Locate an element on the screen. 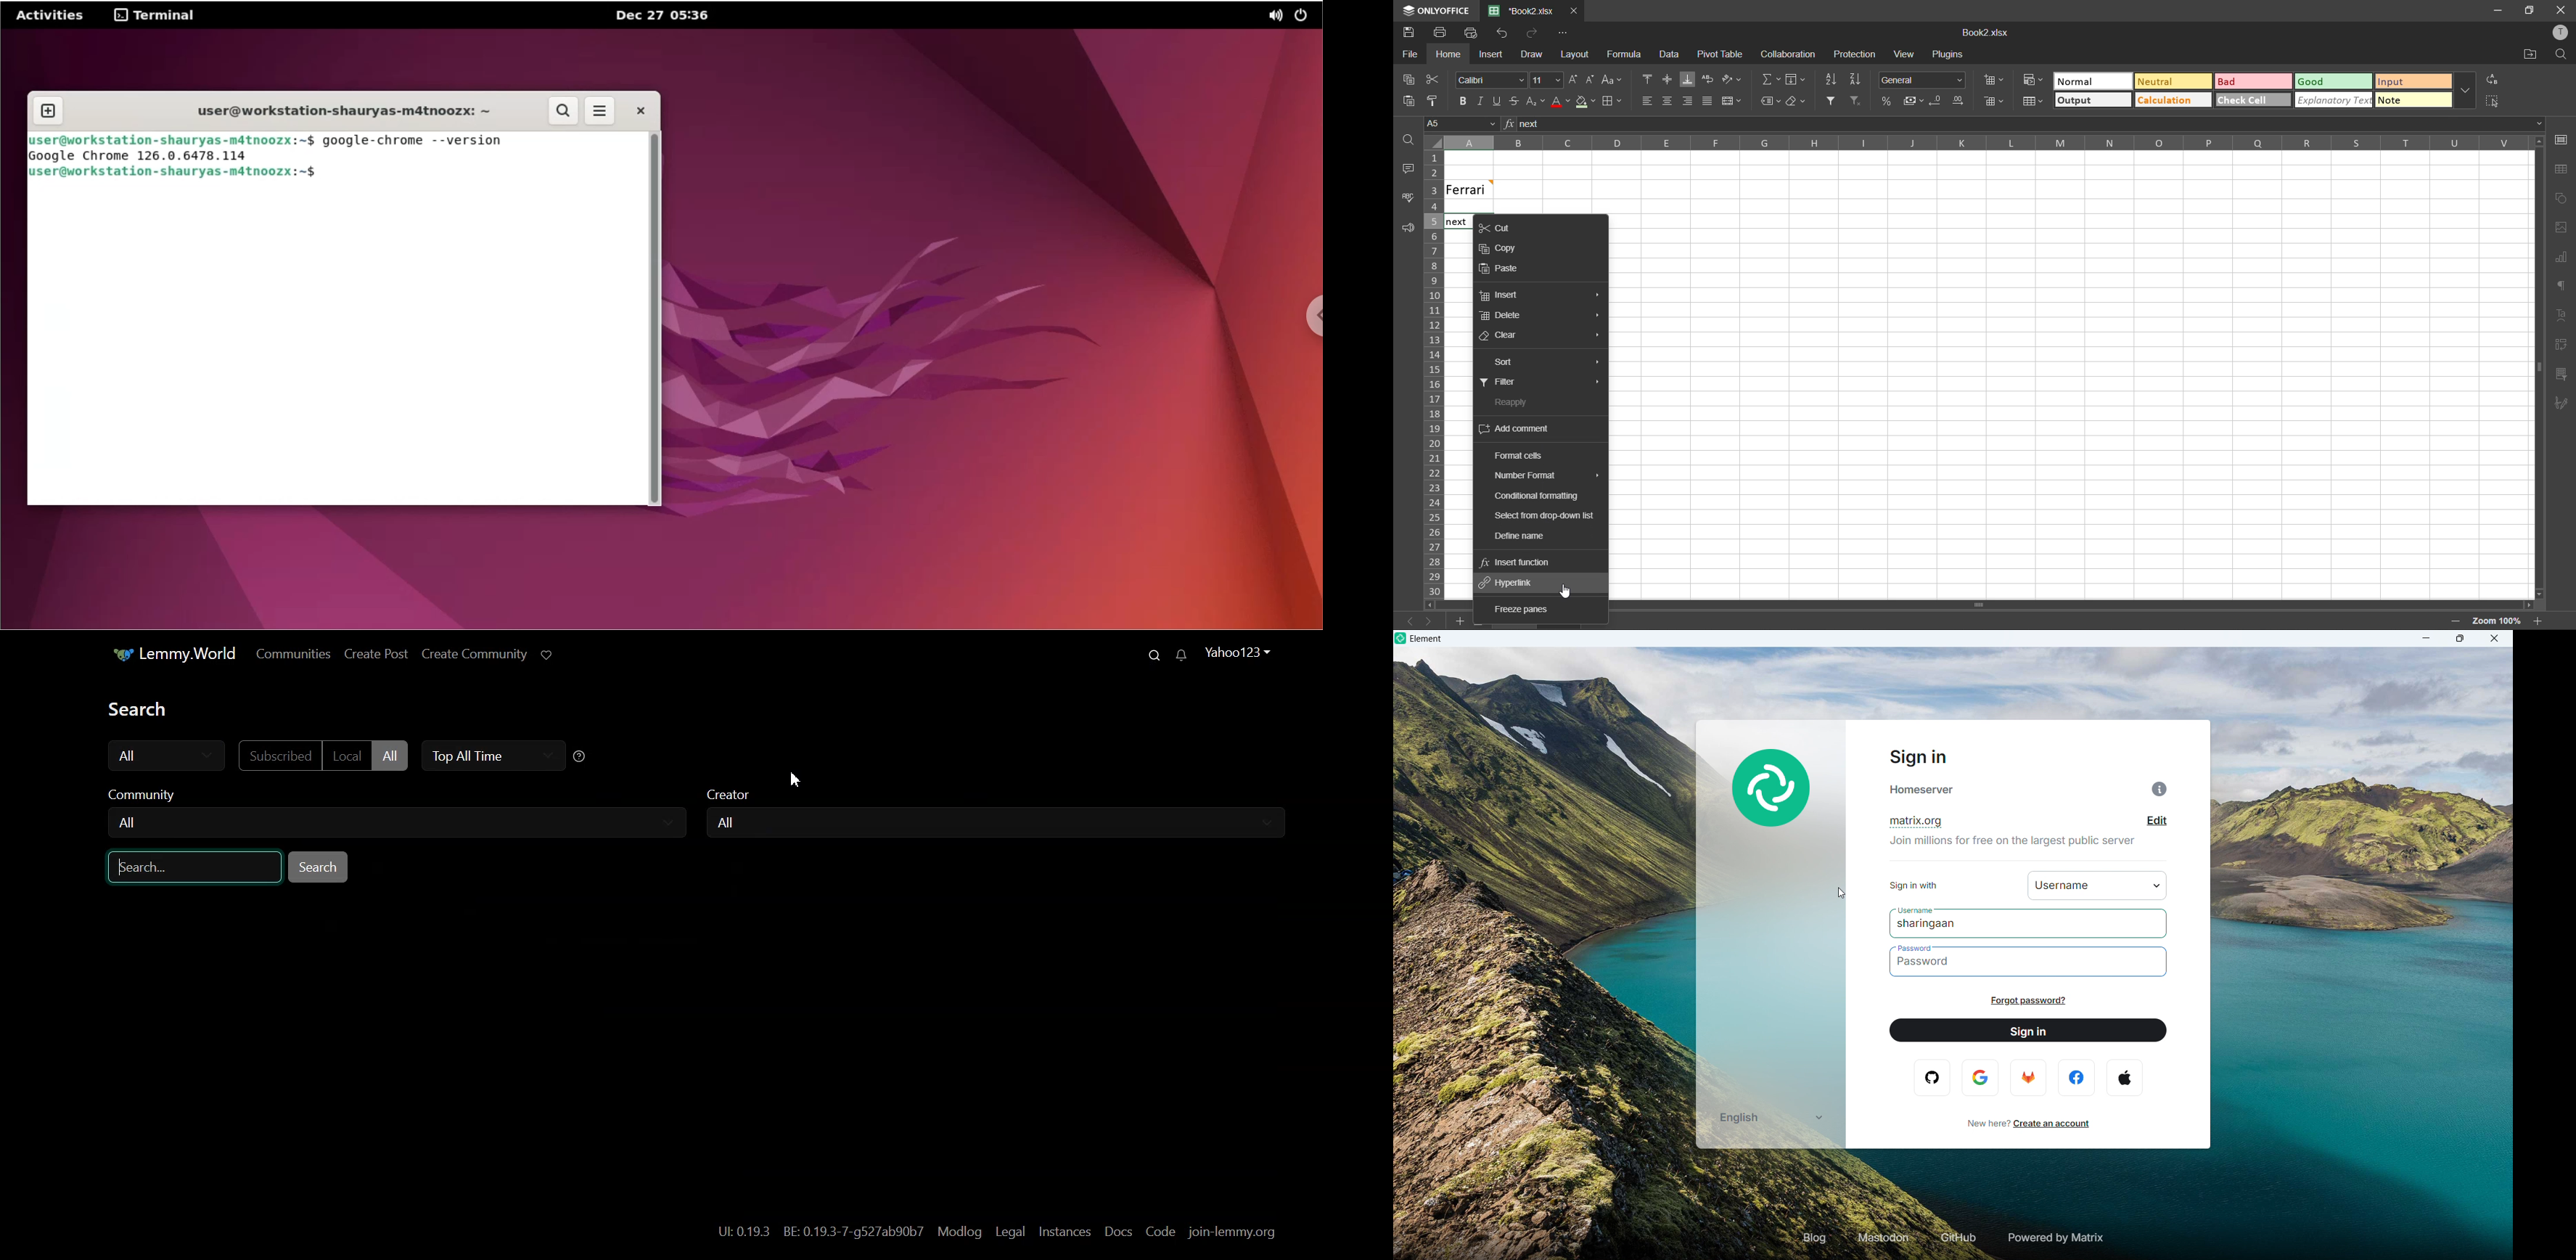 The width and height of the screenshot is (2576, 1260). clear is located at coordinates (1504, 335).